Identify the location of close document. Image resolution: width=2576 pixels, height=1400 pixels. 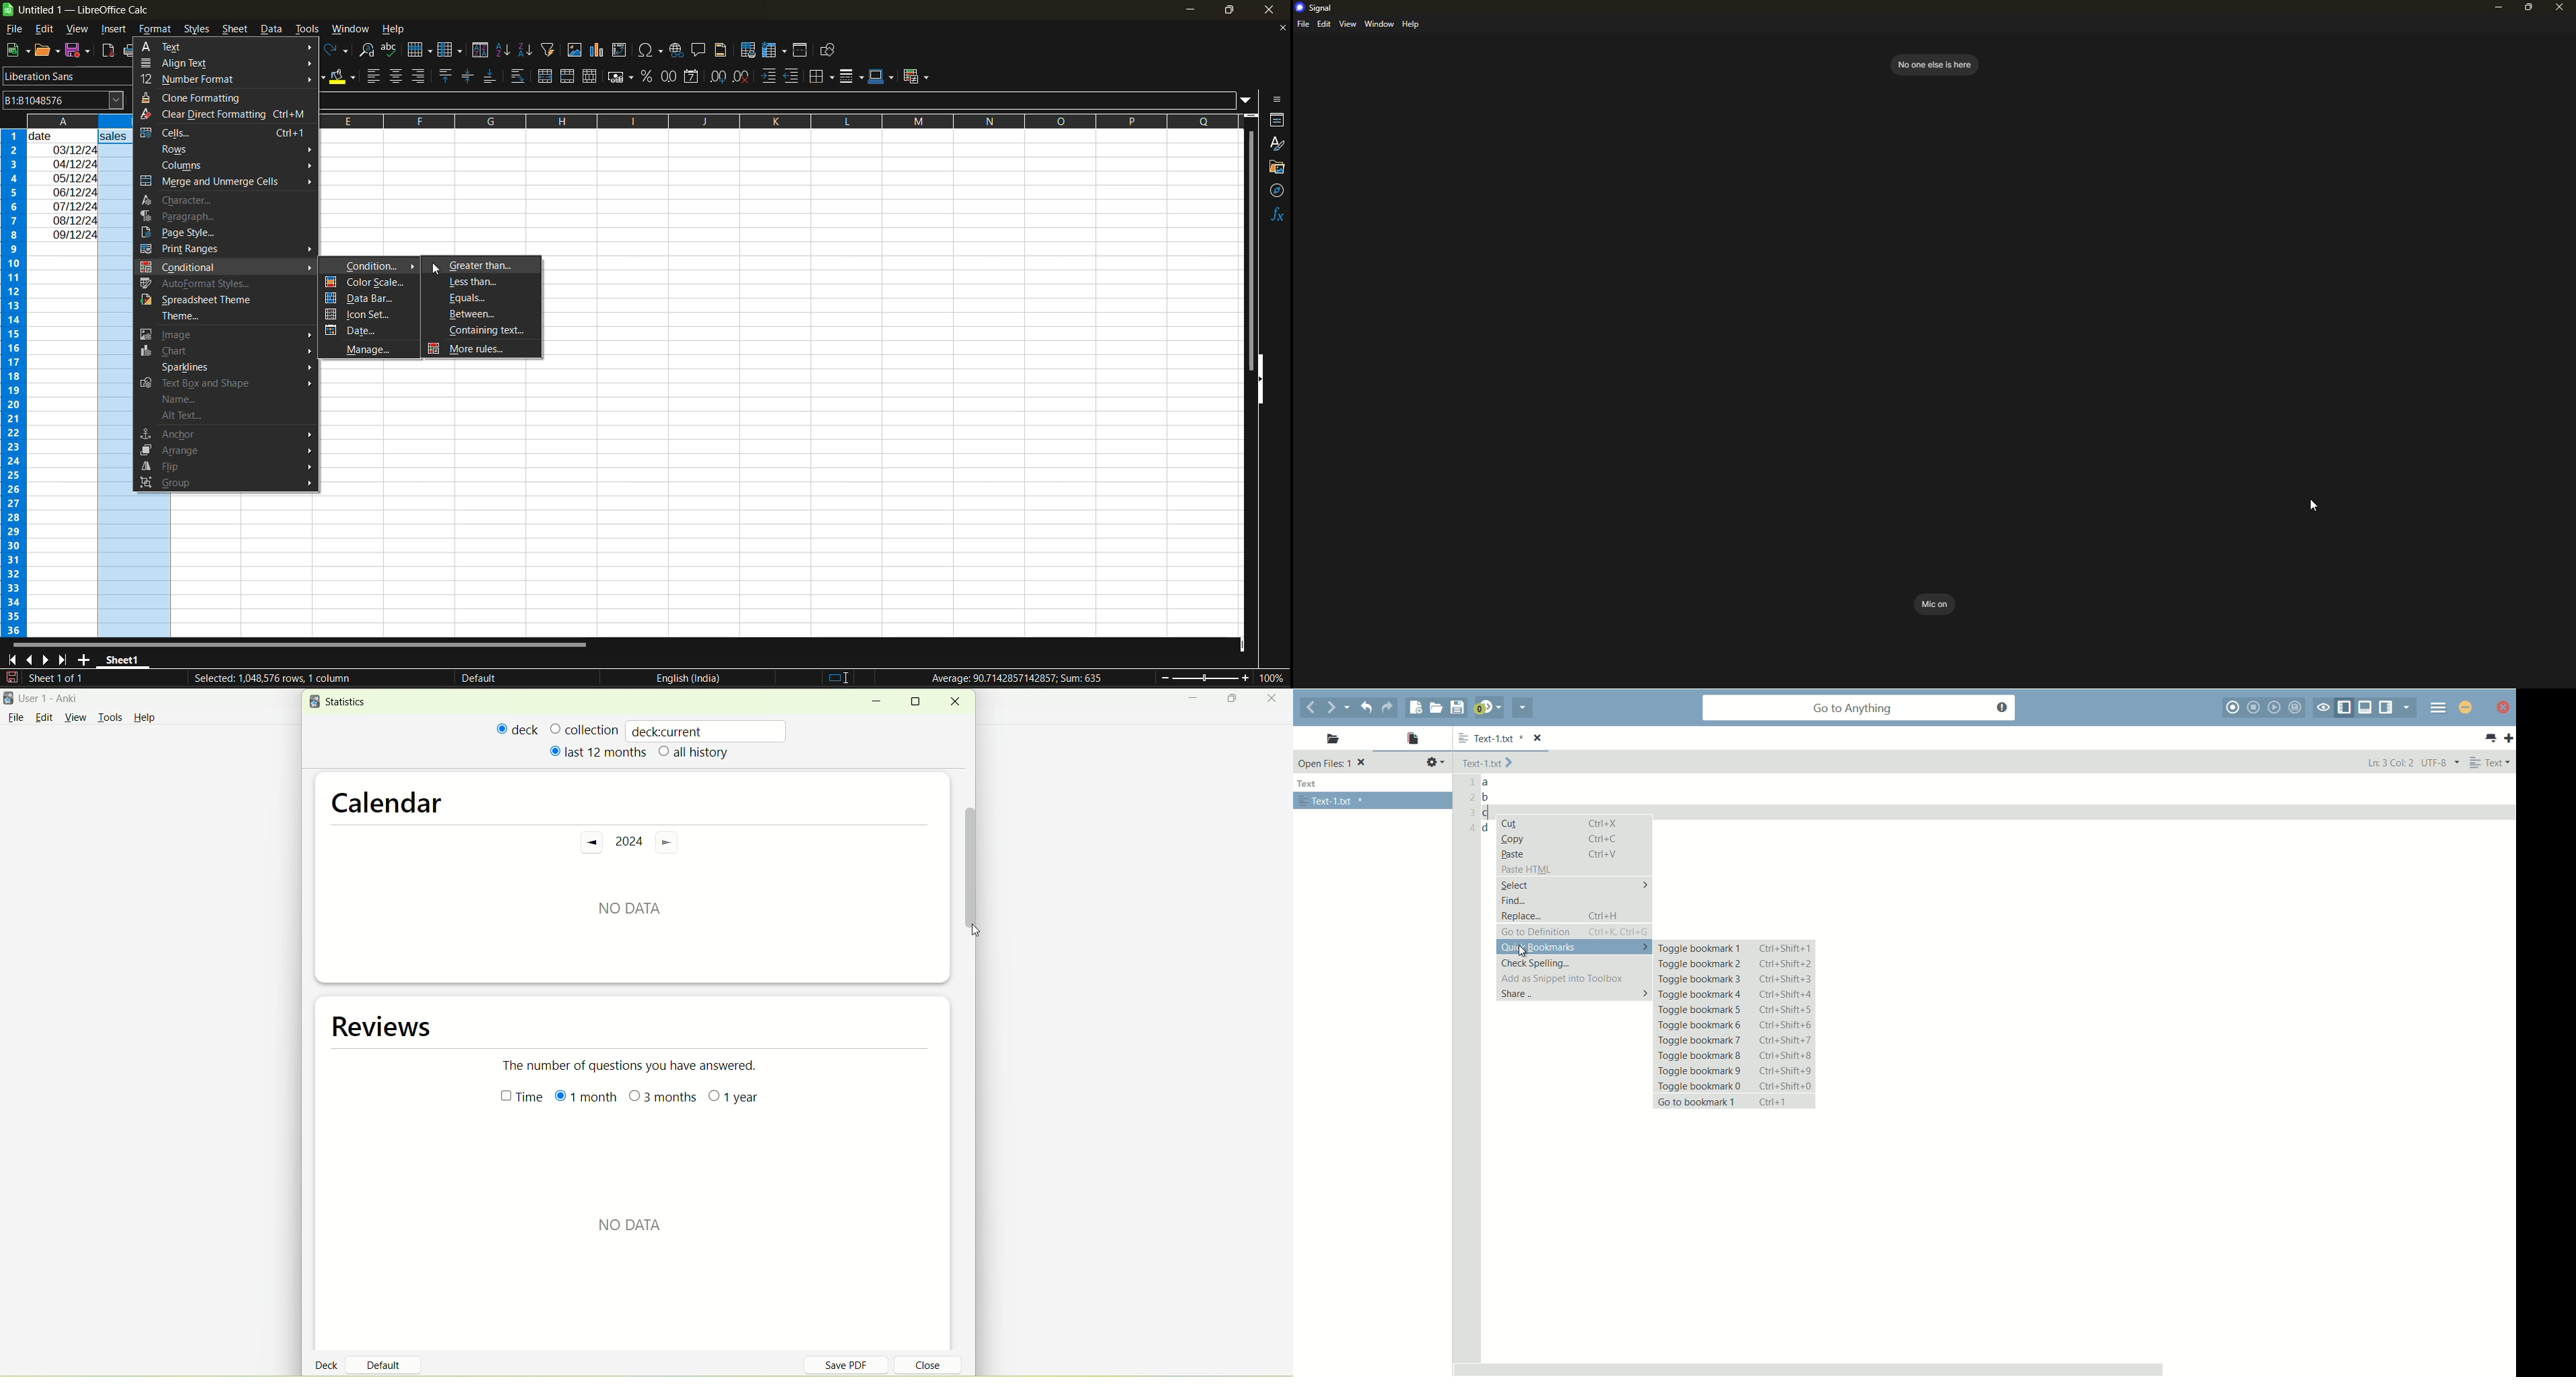
(1280, 28).